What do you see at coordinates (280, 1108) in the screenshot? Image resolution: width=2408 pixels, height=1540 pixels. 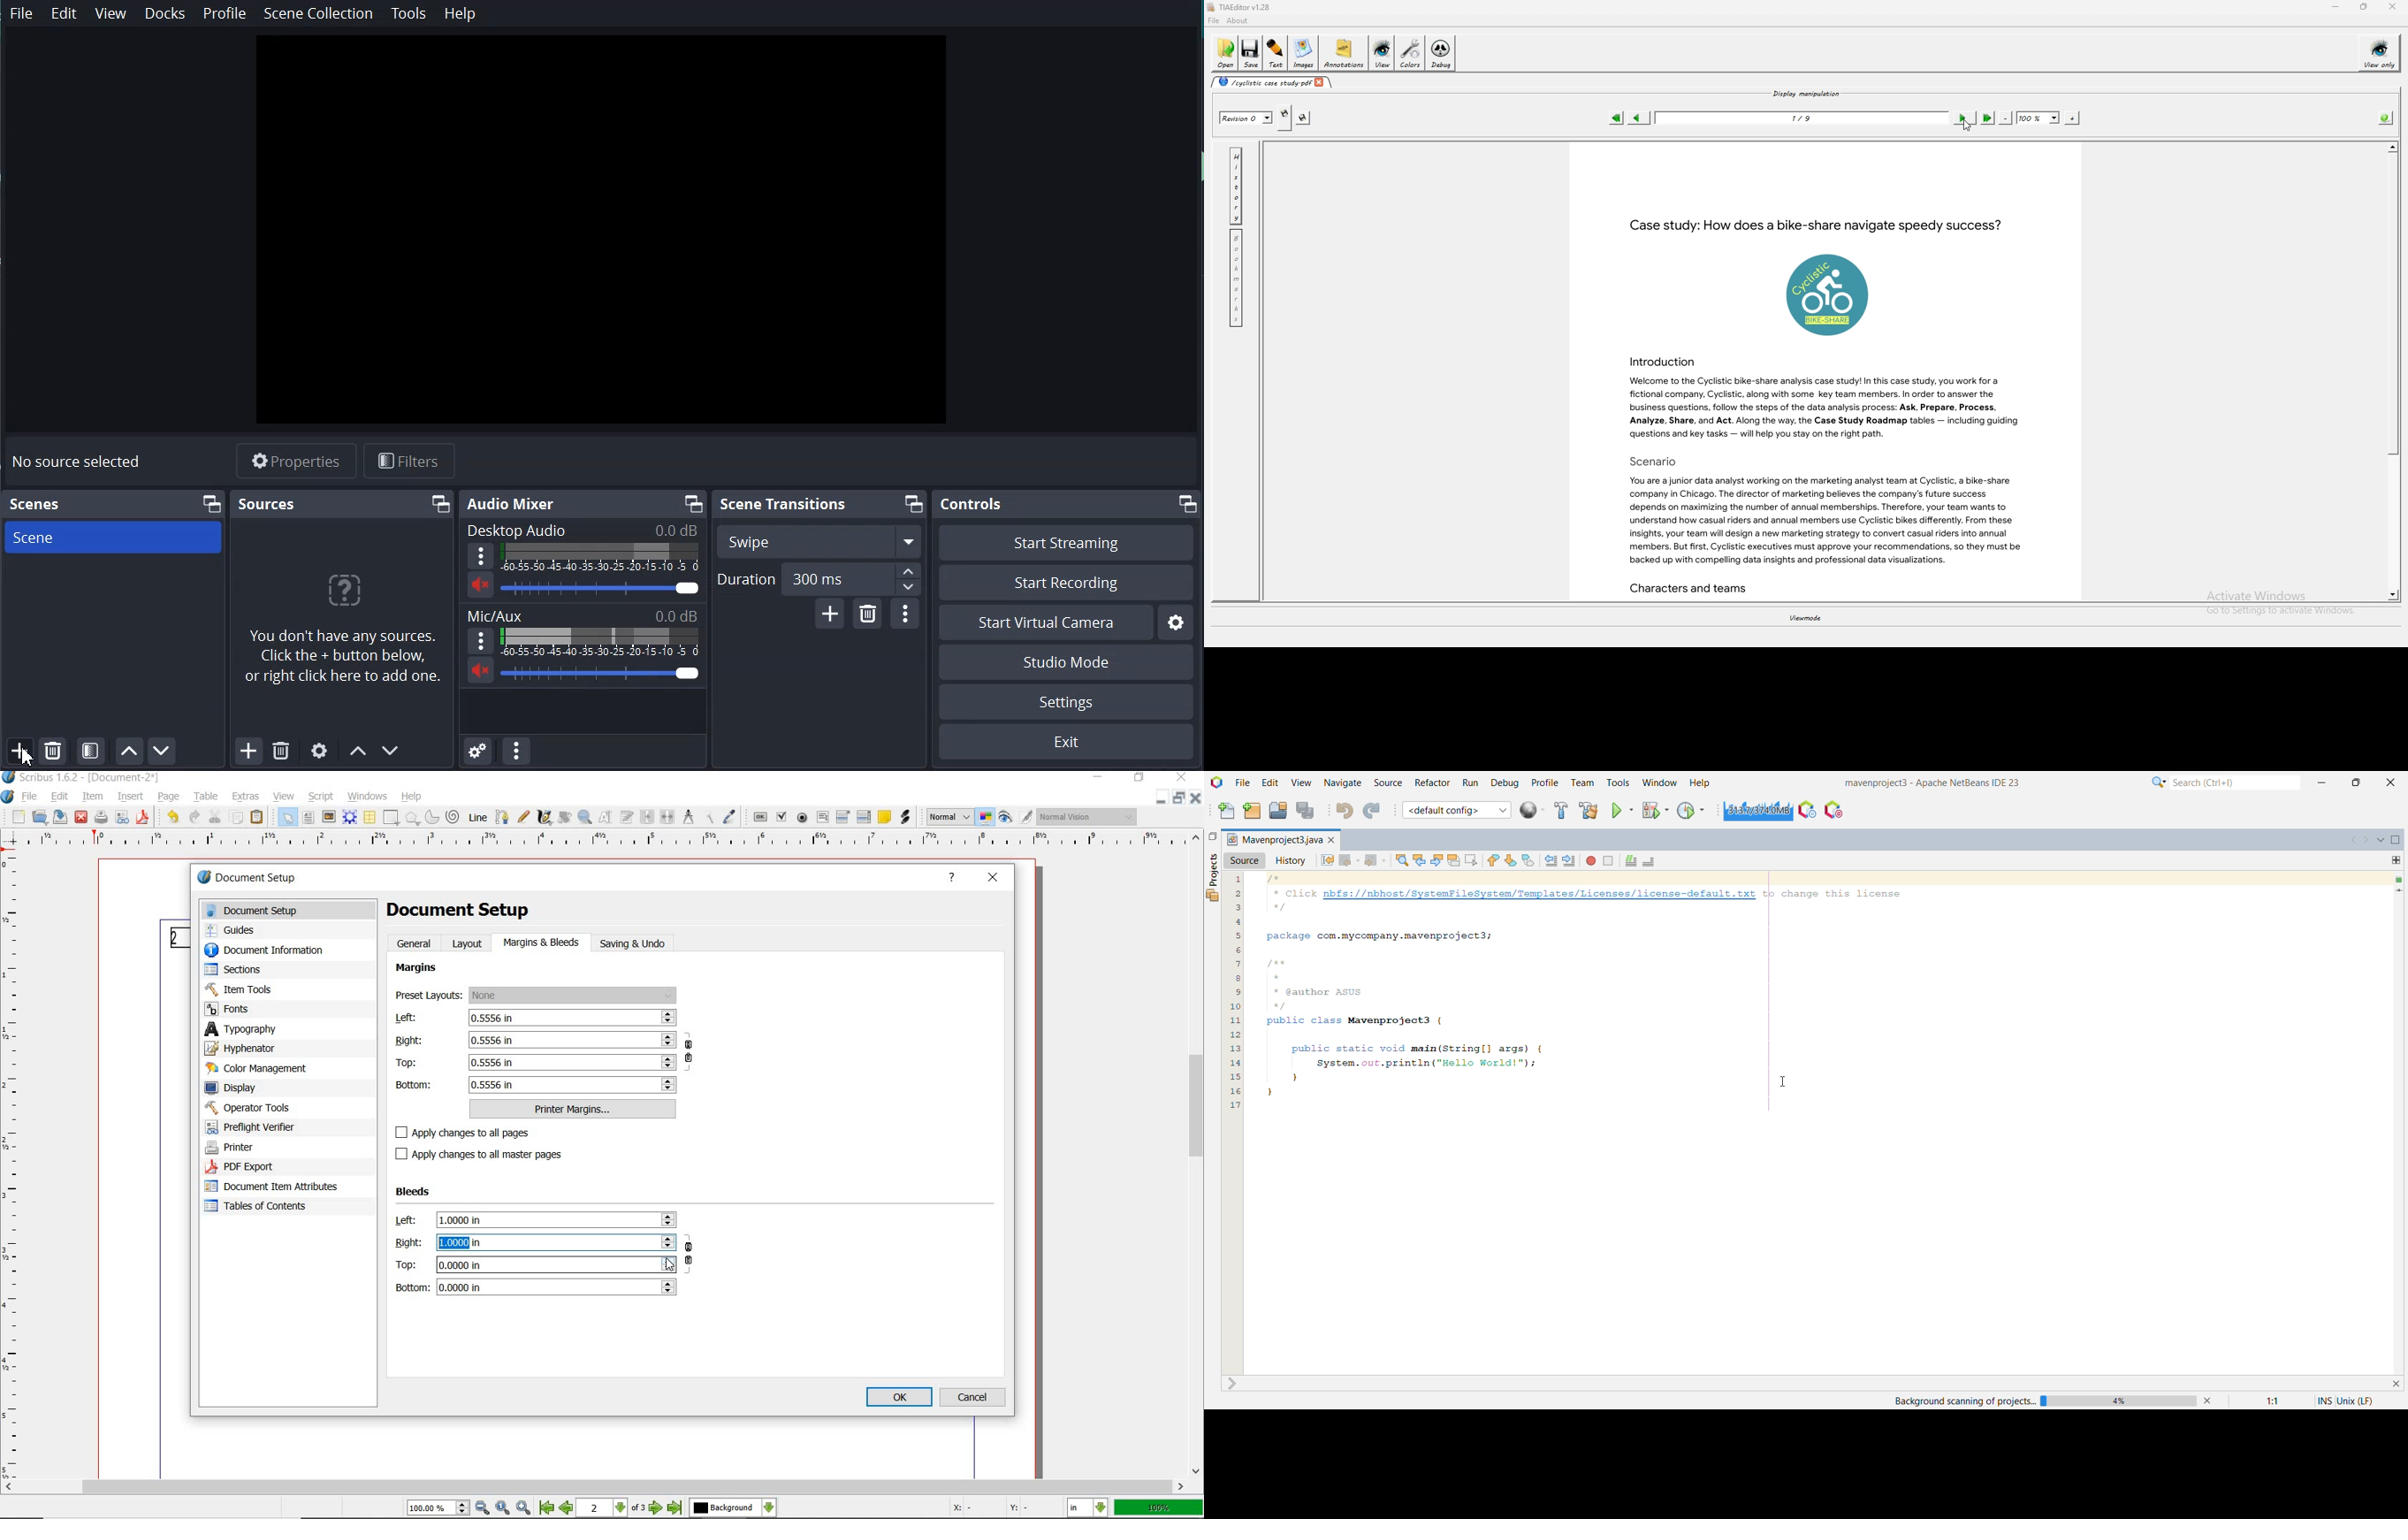 I see `operator tools` at bounding box center [280, 1108].